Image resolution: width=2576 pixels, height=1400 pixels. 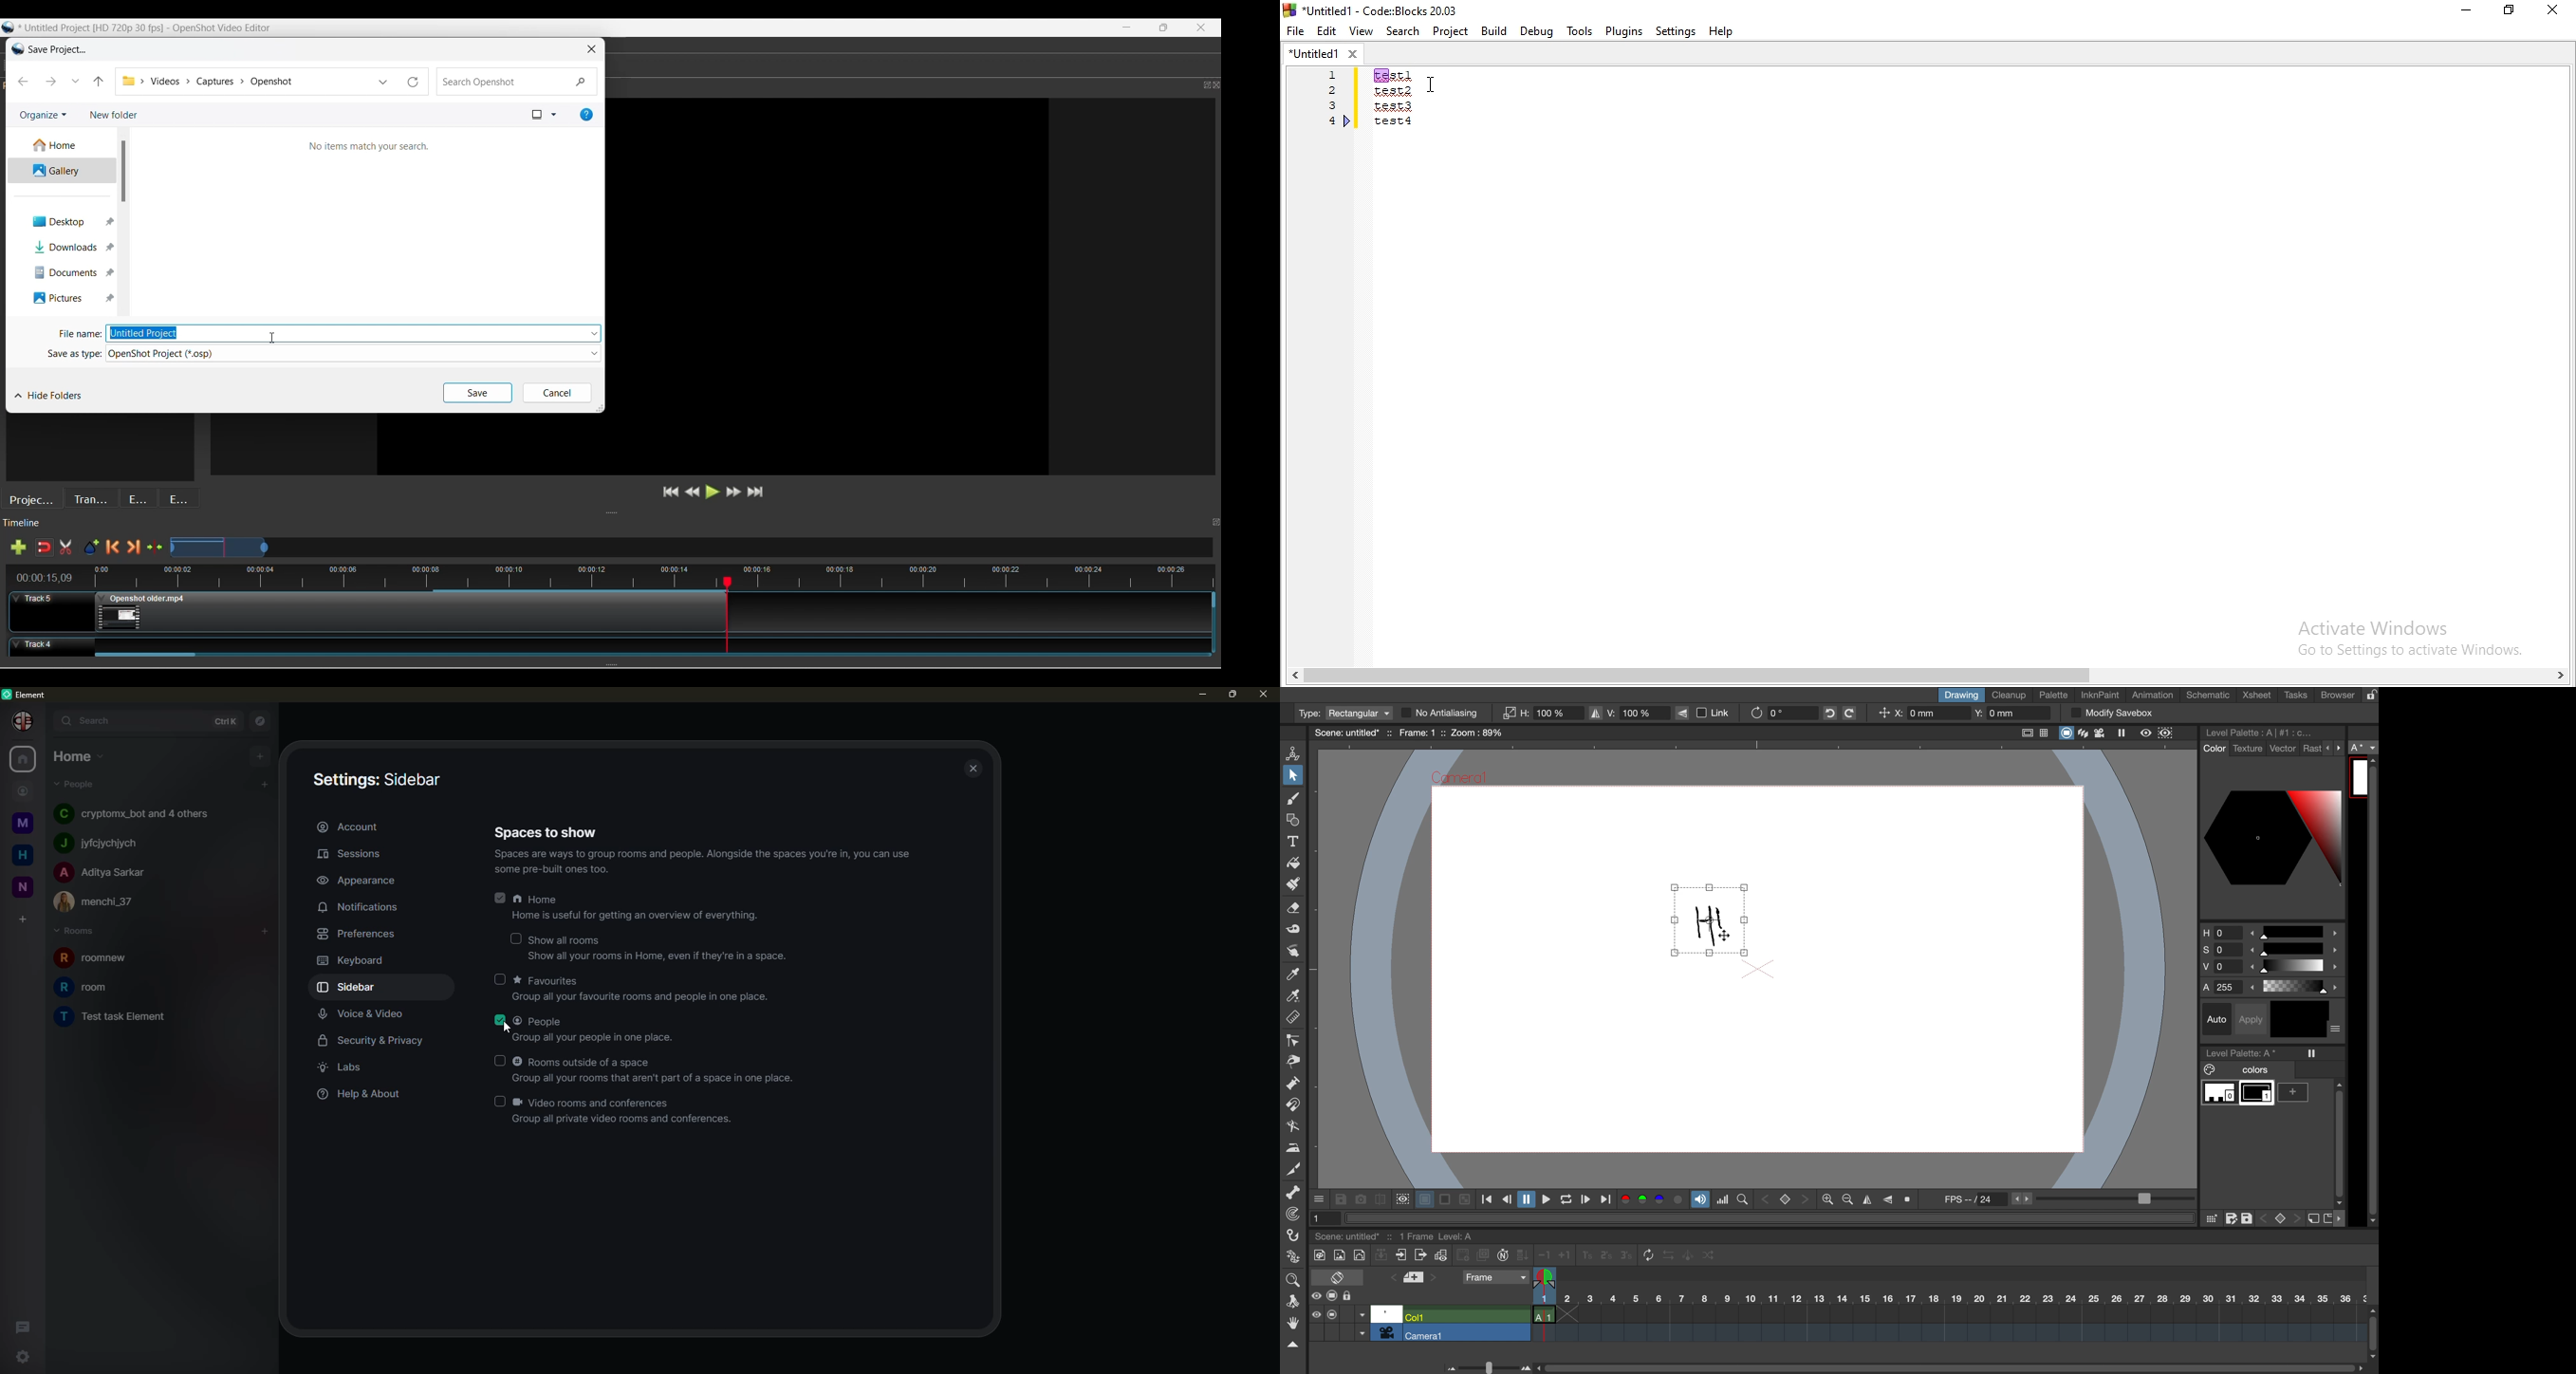 What do you see at coordinates (477, 392) in the screenshot?
I see `Save inputs` at bounding box center [477, 392].